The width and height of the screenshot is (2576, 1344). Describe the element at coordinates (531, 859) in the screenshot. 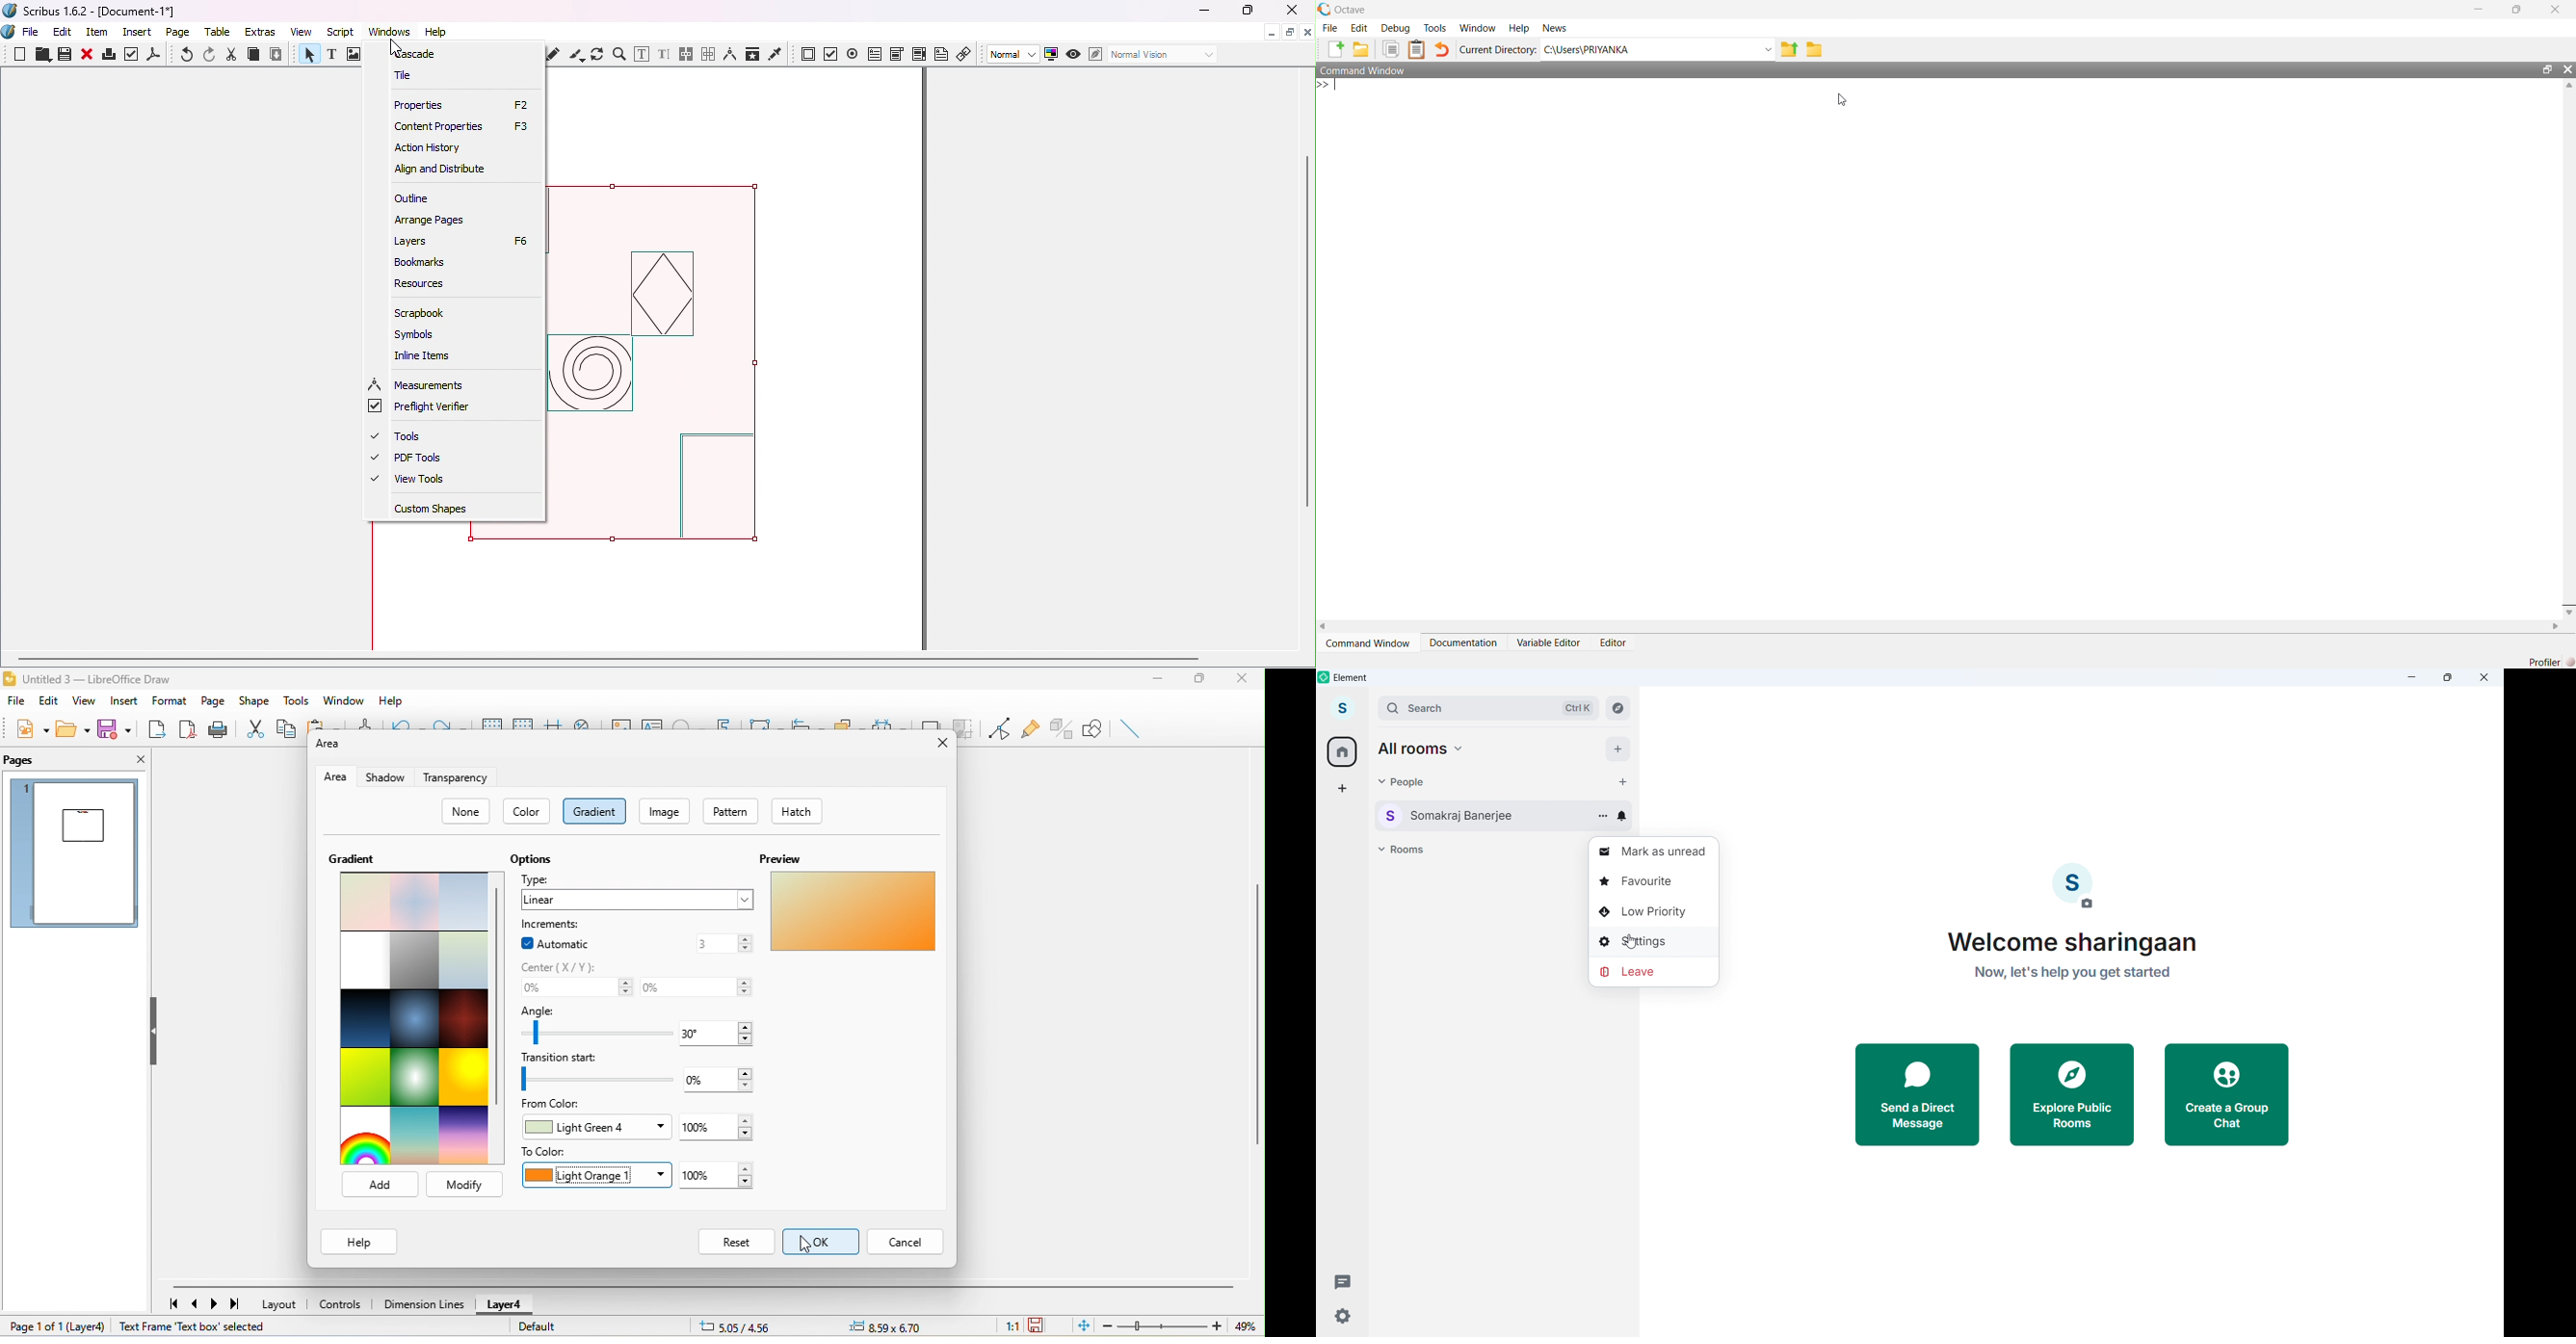

I see `options` at that location.